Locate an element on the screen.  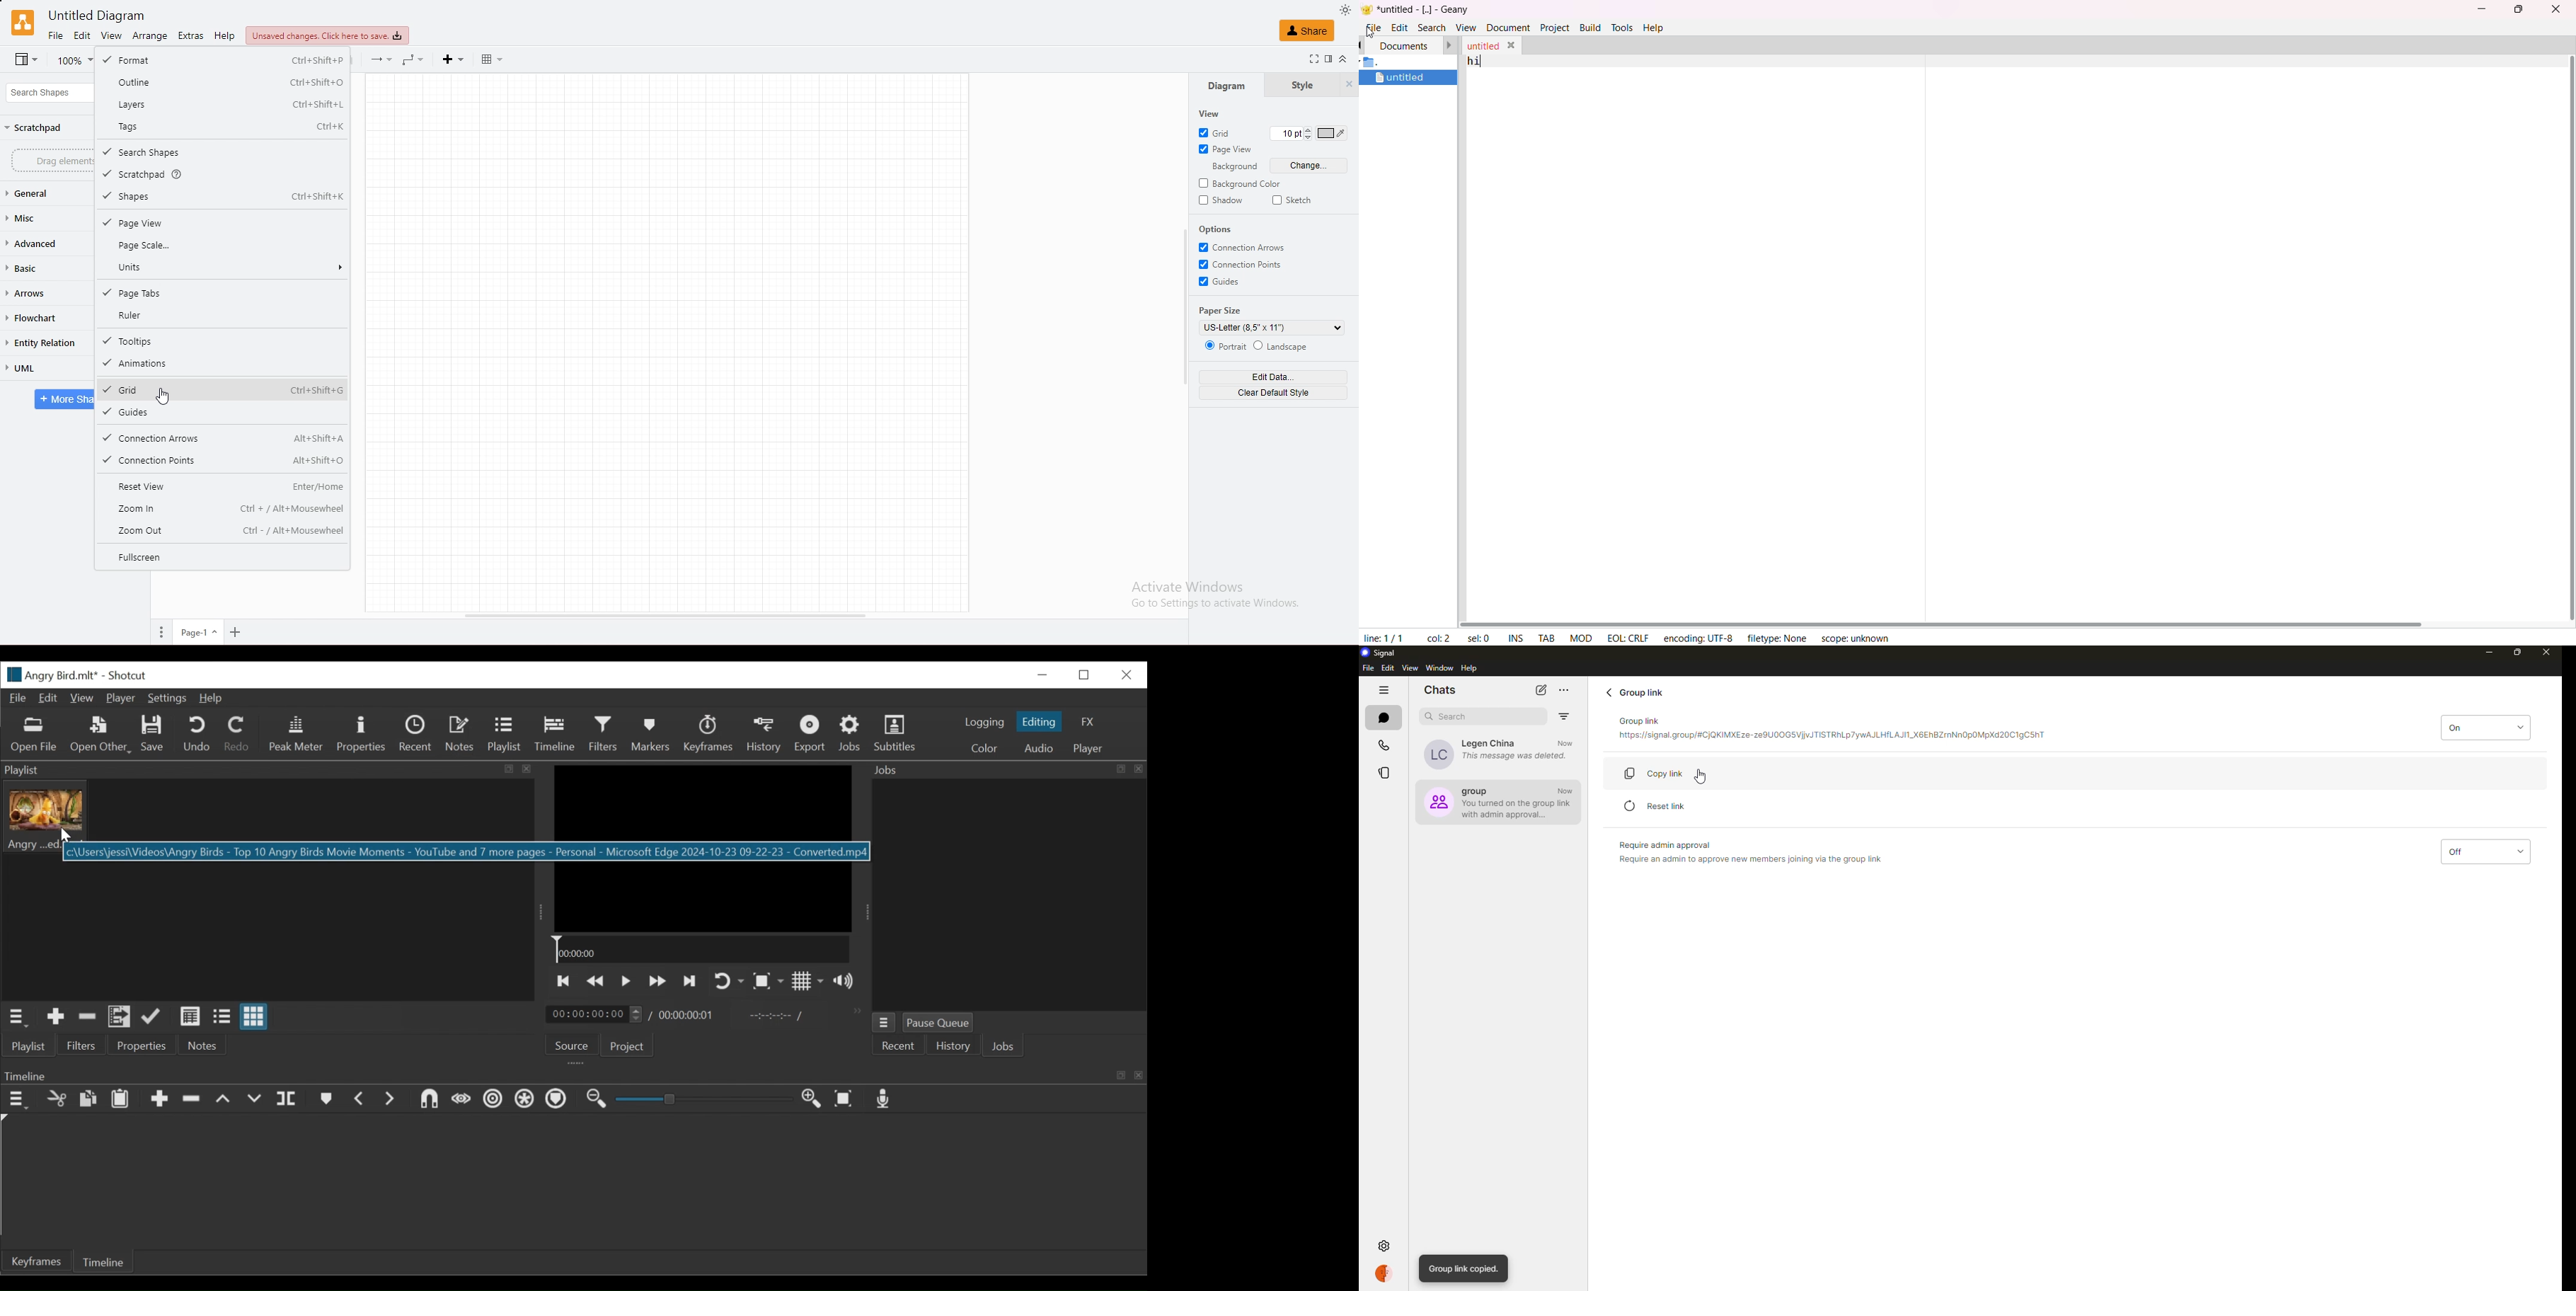
off is located at coordinates (2484, 852).